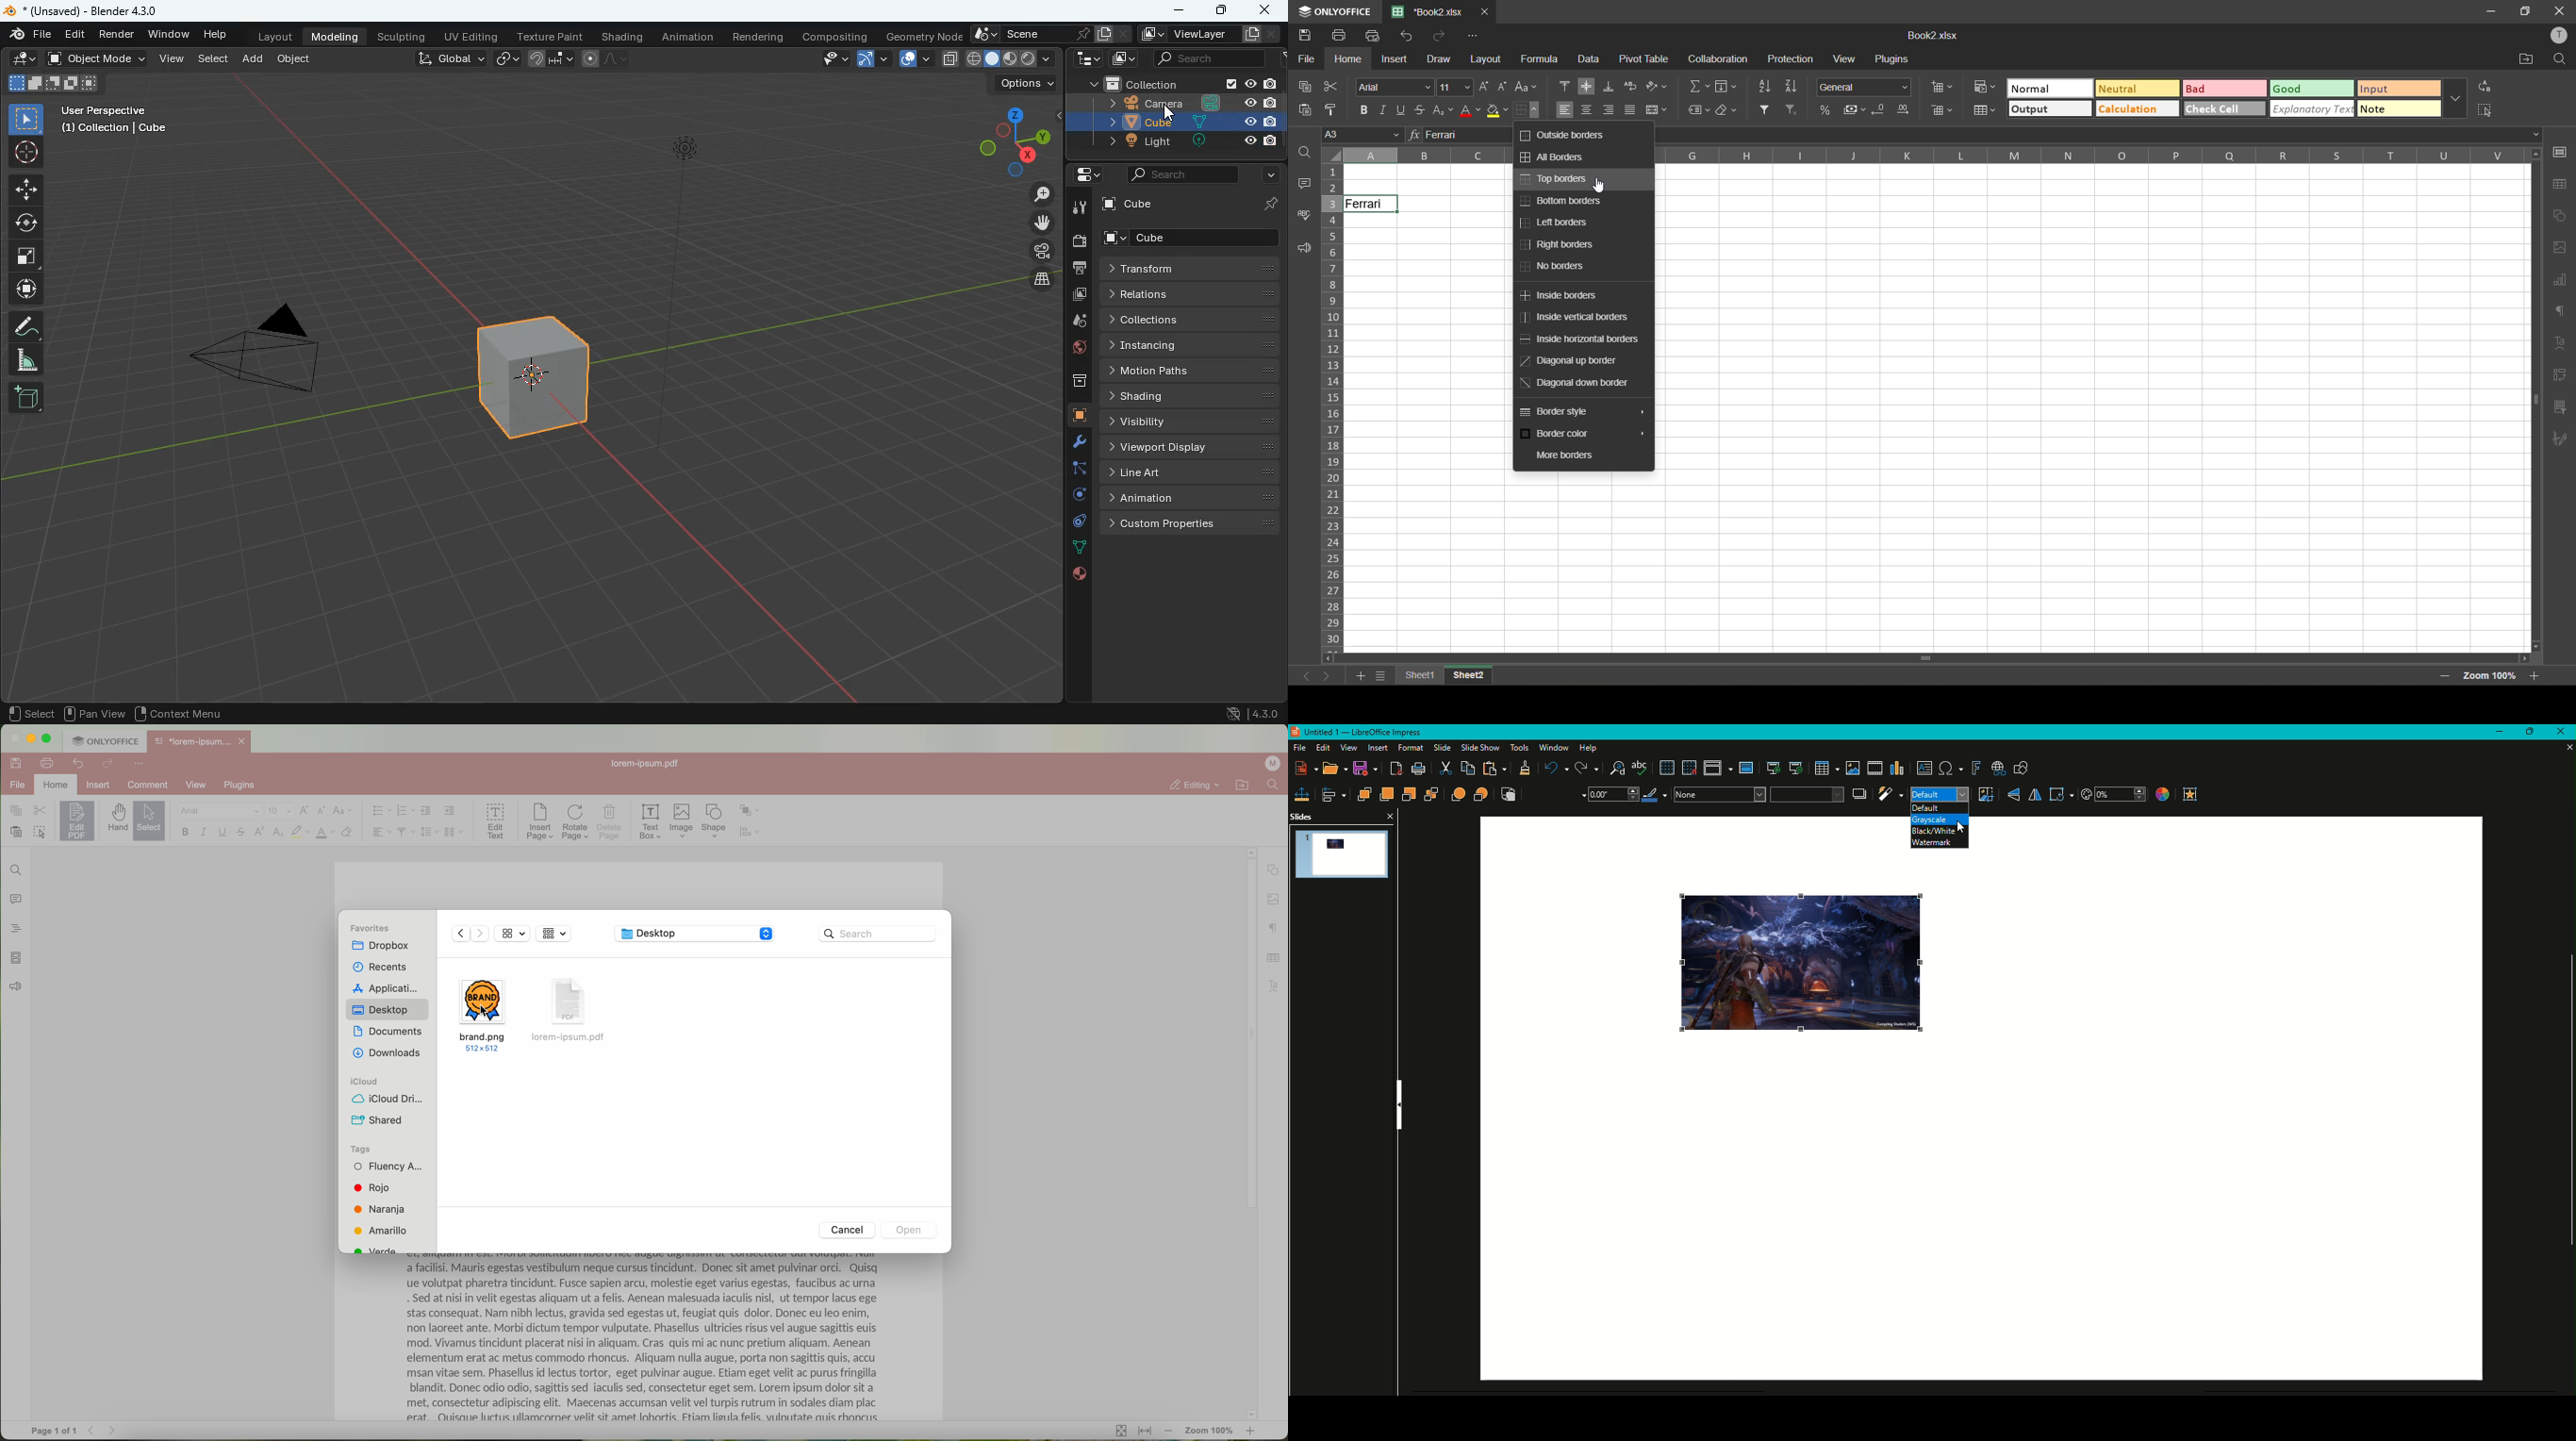 Image resolution: width=2576 pixels, height=1456 pixels. Describe the element at coordinates (279, 832) in the screenshot. I see `subscript` at that location.